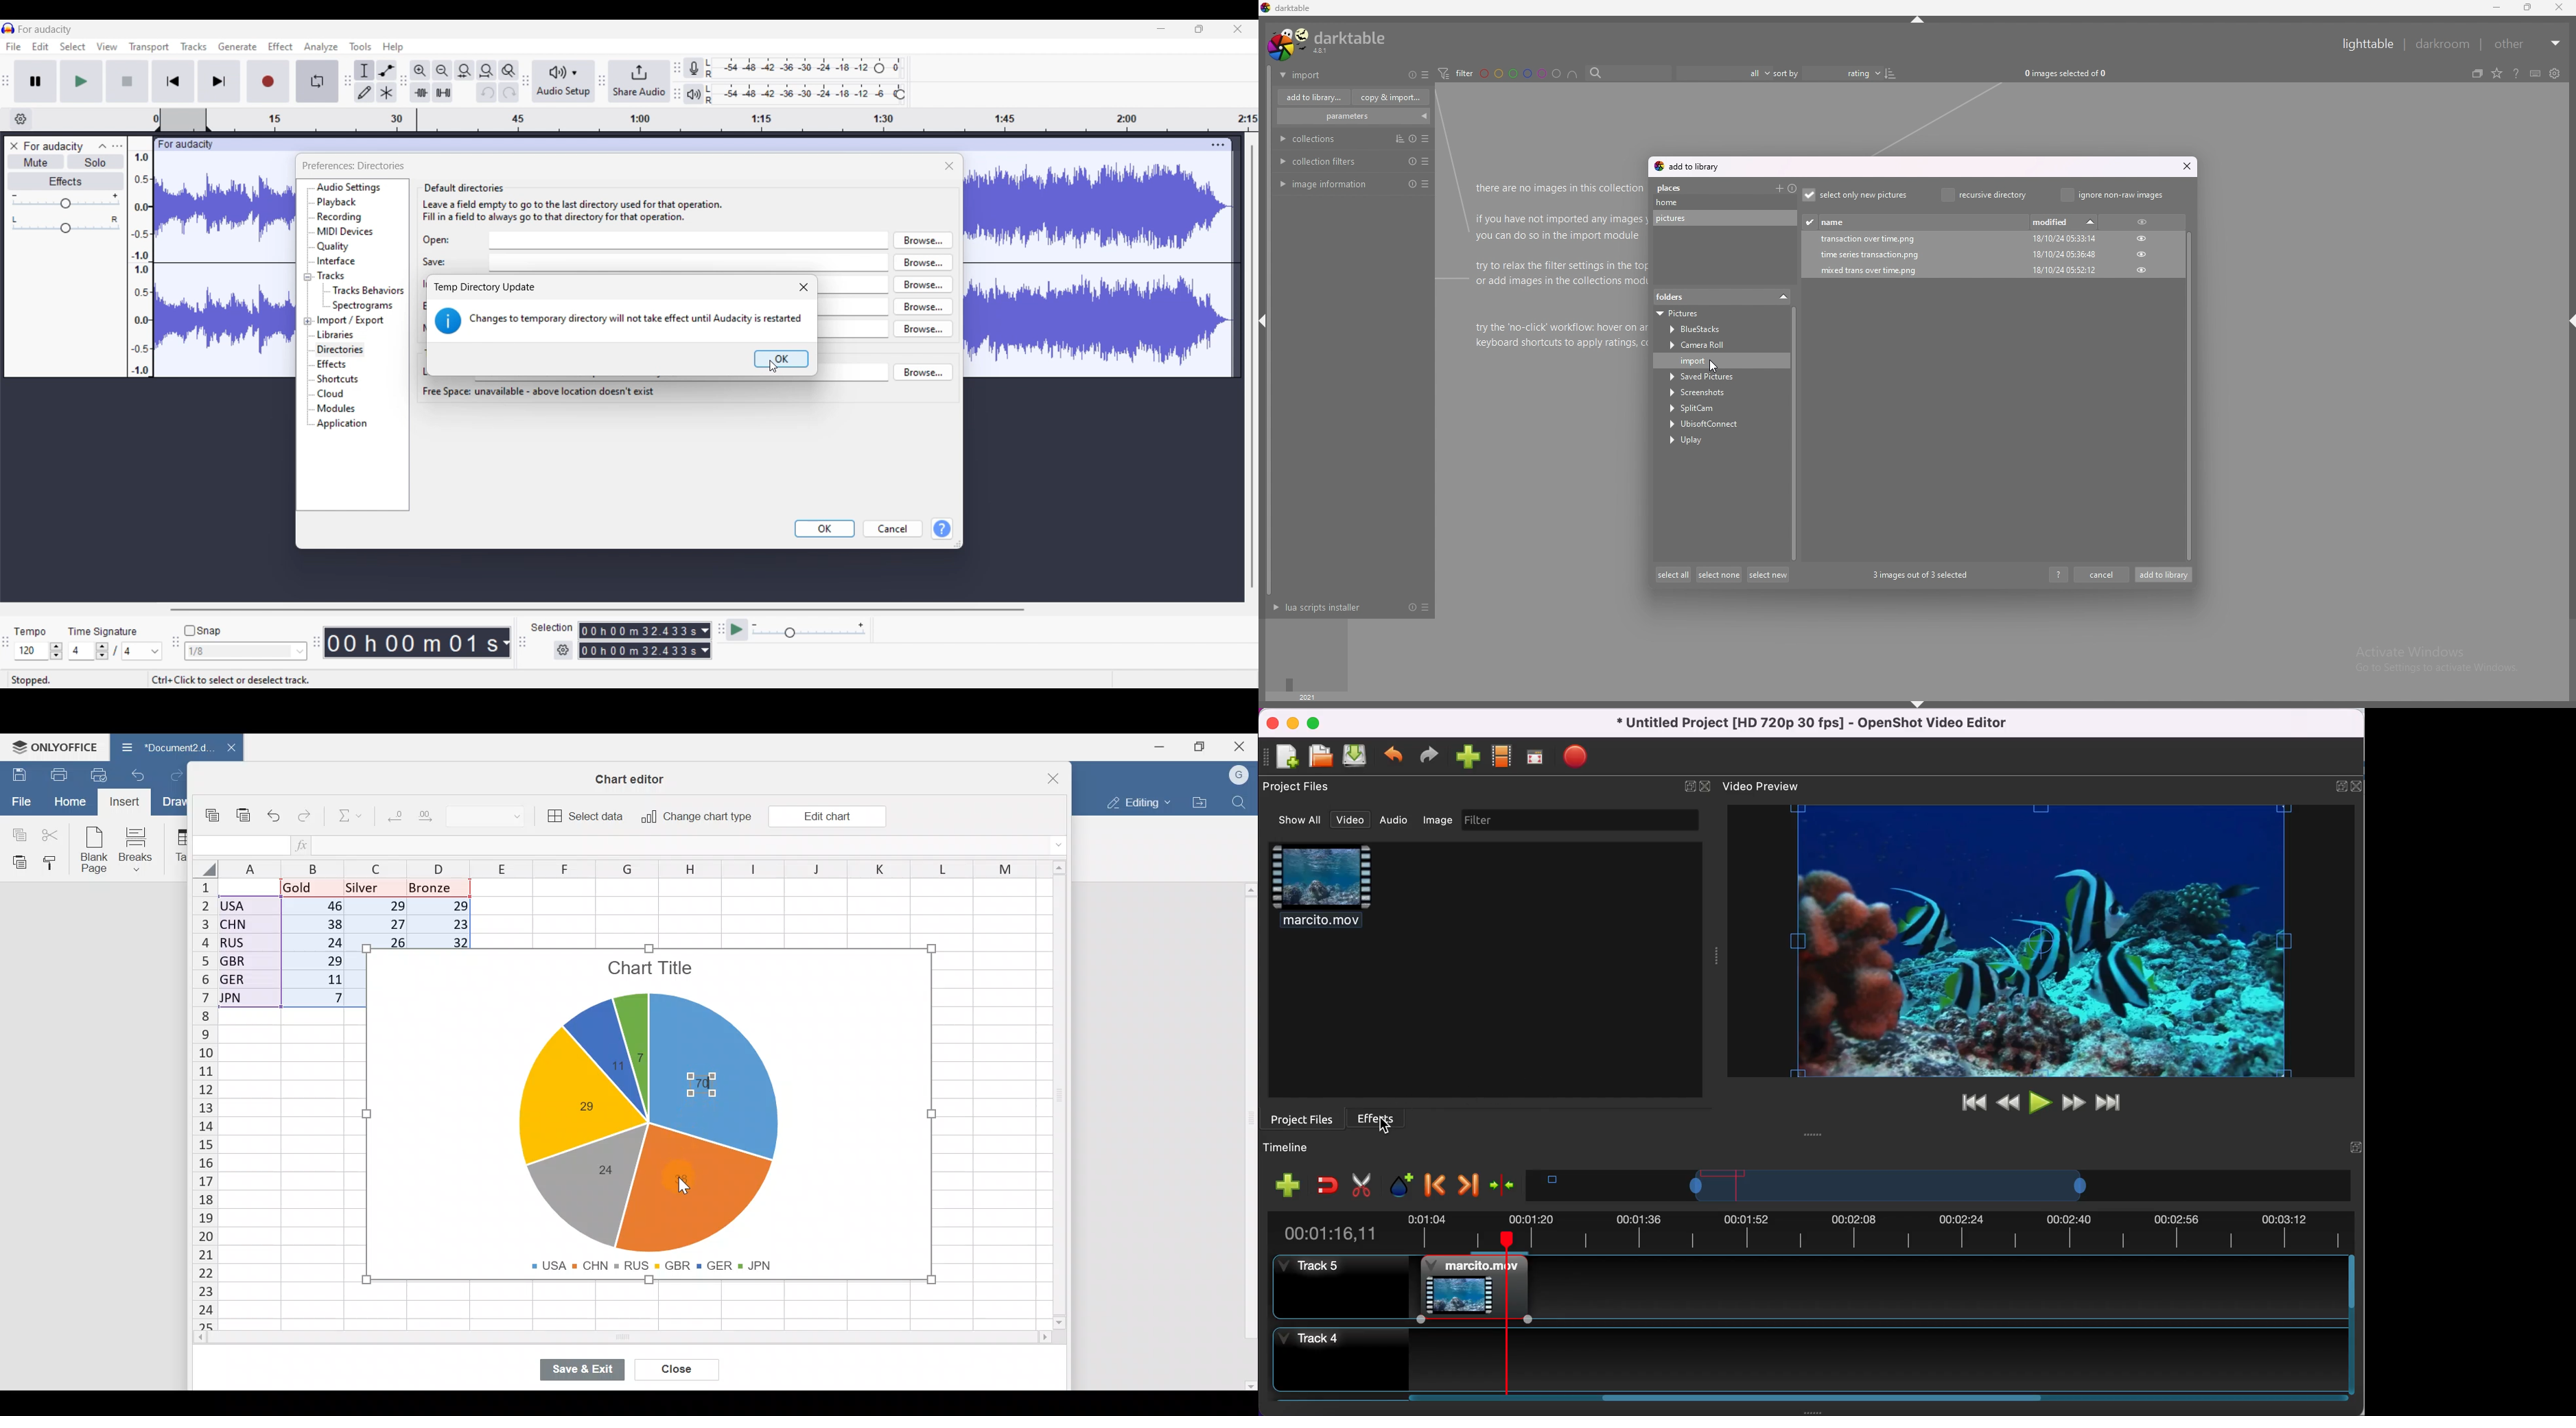  Describe the element at coordinates (2558, 8) in the screenshot. I see `close` at that location.